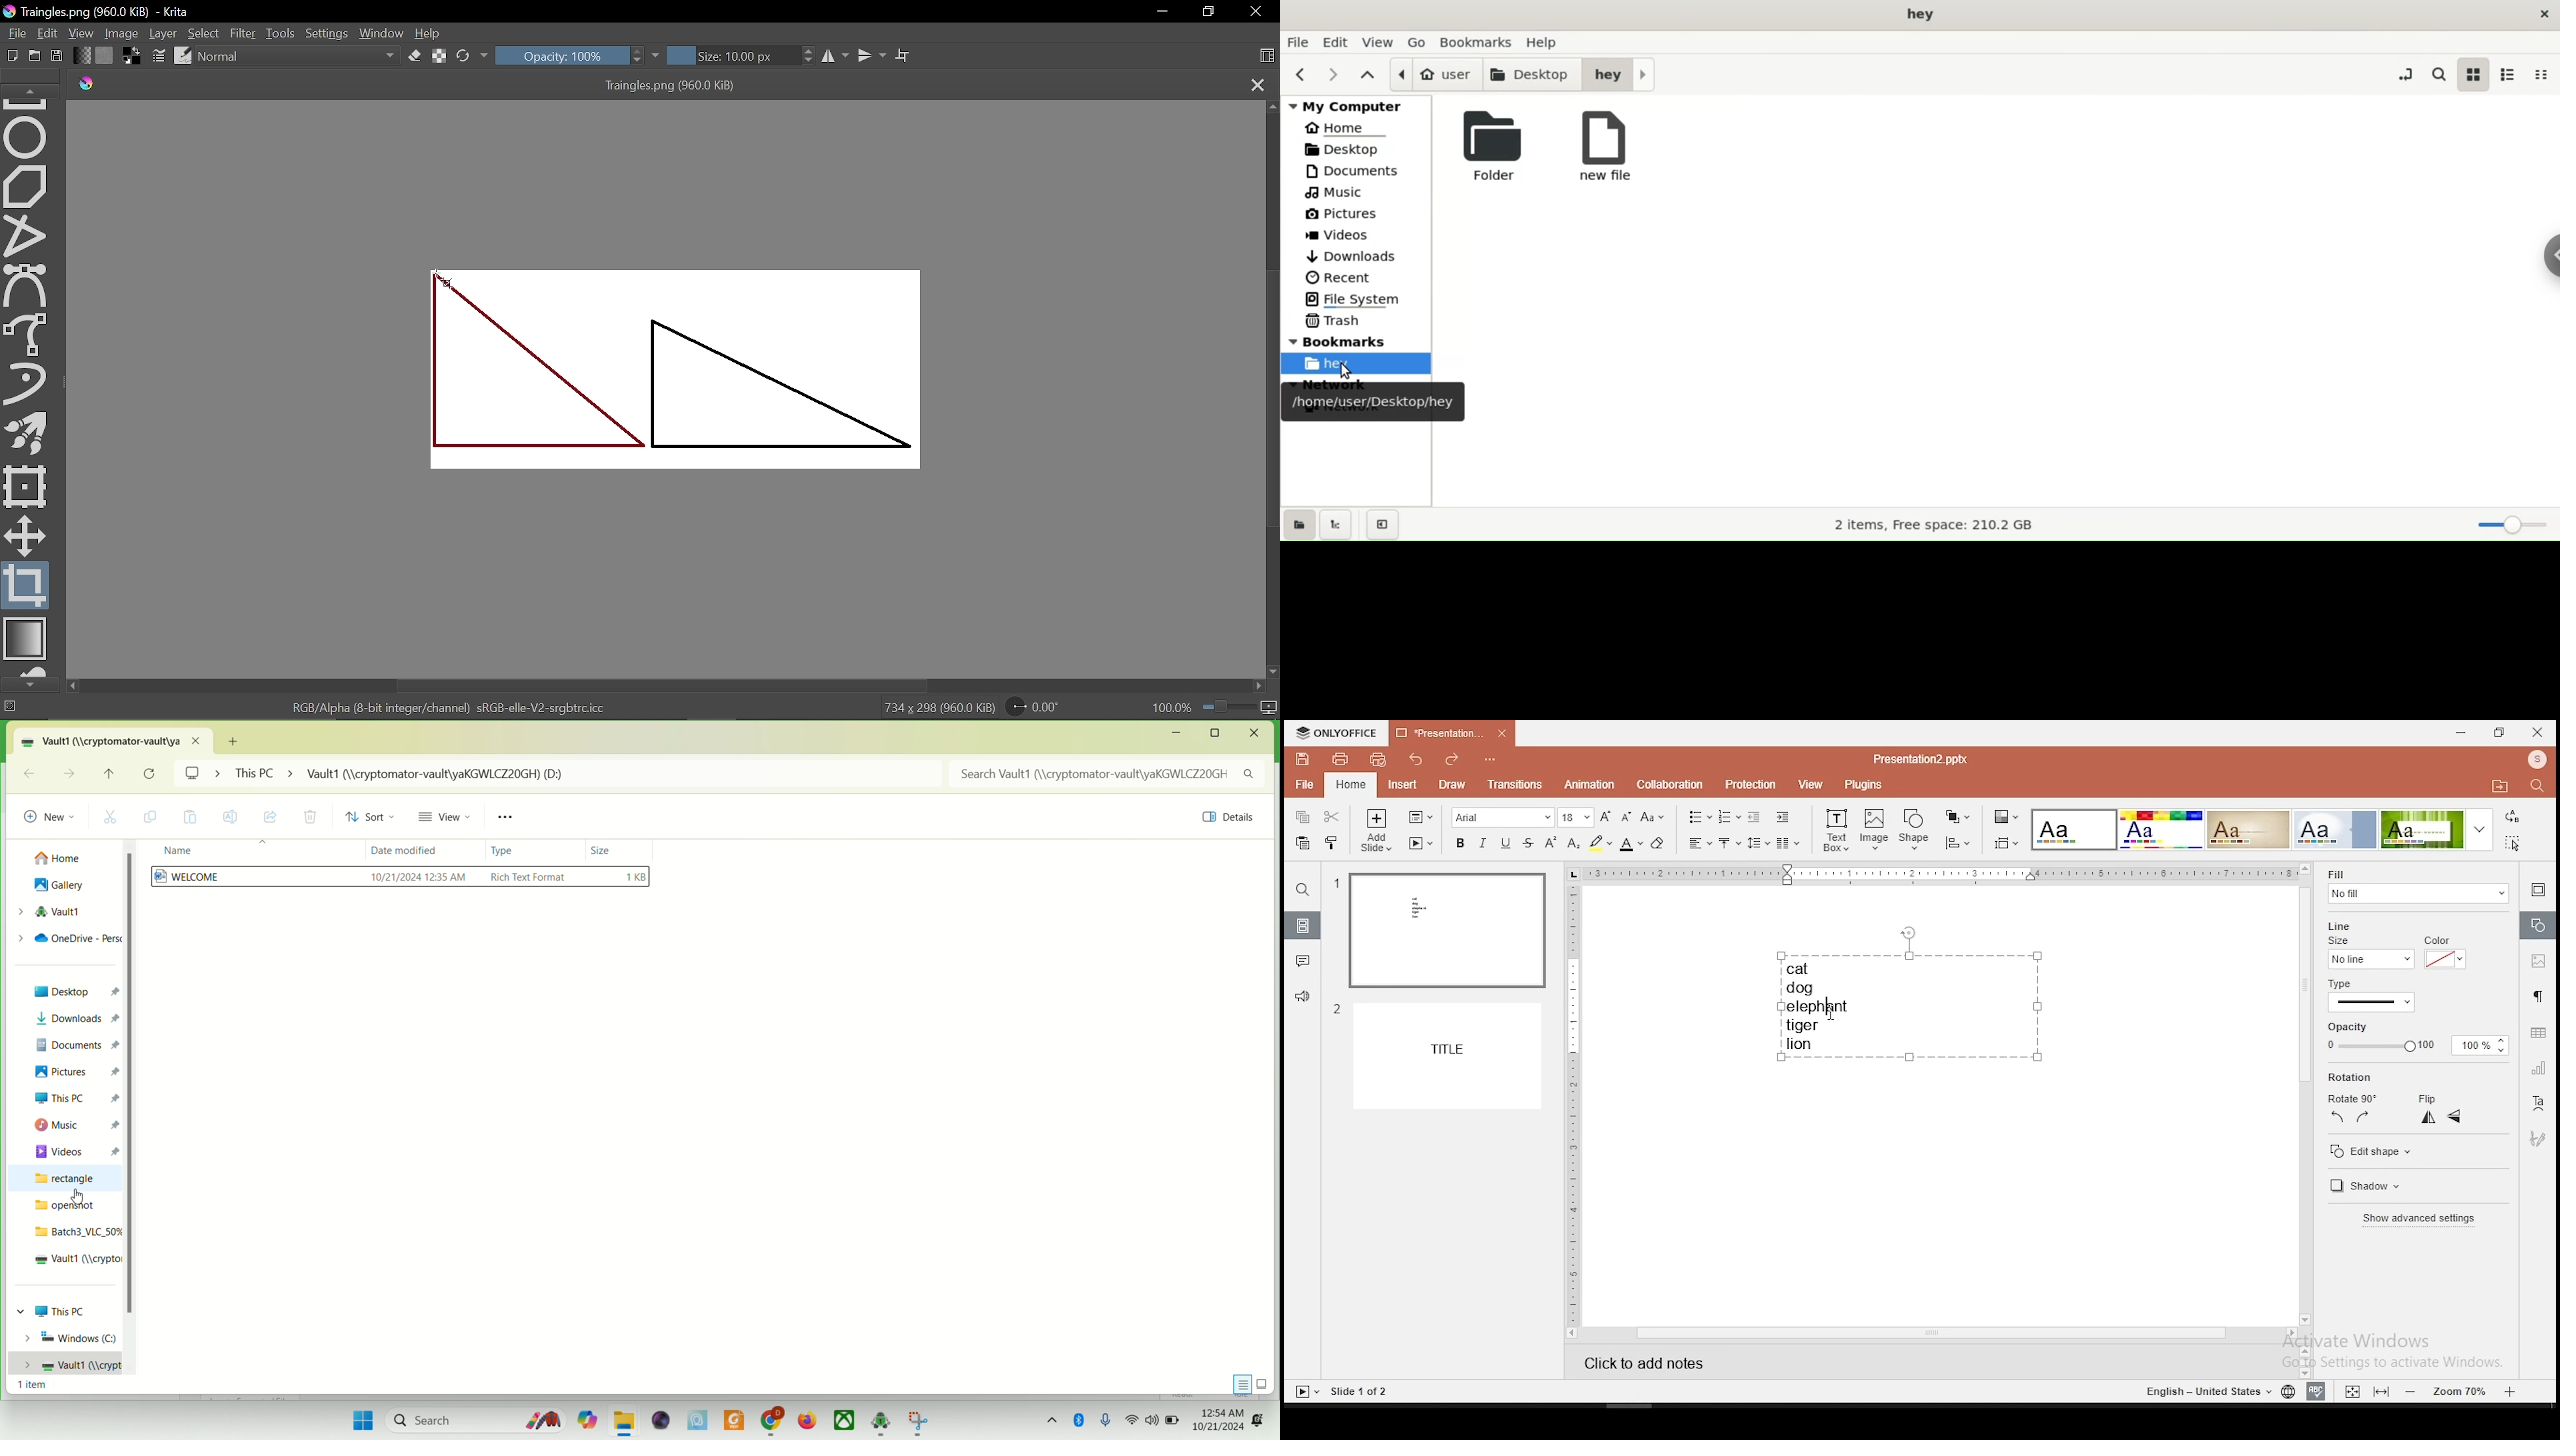 The height and width of the screenshot is (1456, 2576). What do you see at coordinates (182, 56) in the screenshot?
I see `Choose brush preset` at bounding box center [182, 56].